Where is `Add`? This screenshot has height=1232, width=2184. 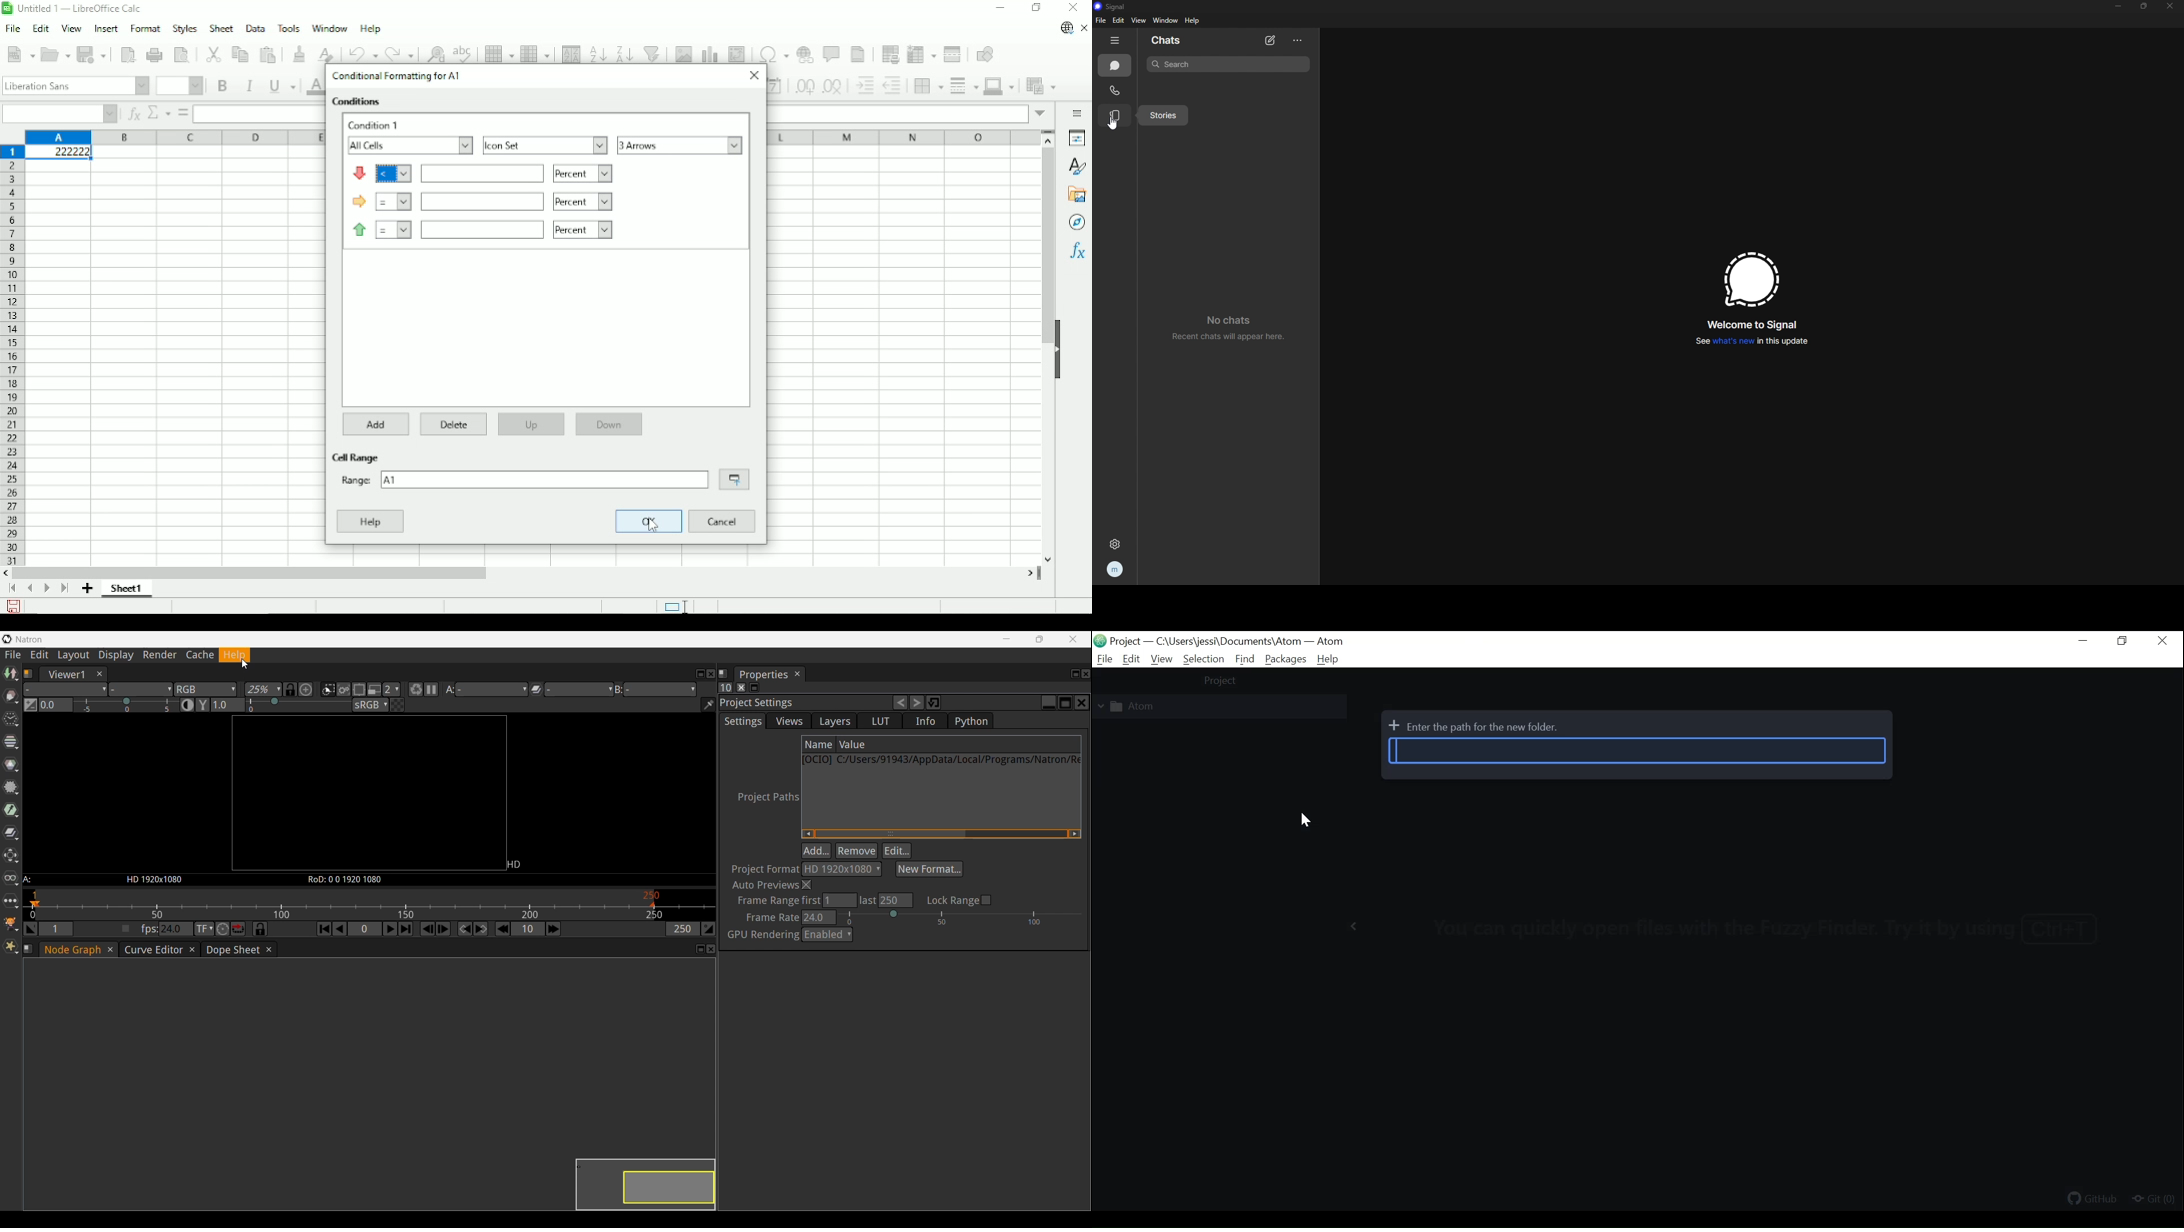 Add is located at coordinates (378, 424).